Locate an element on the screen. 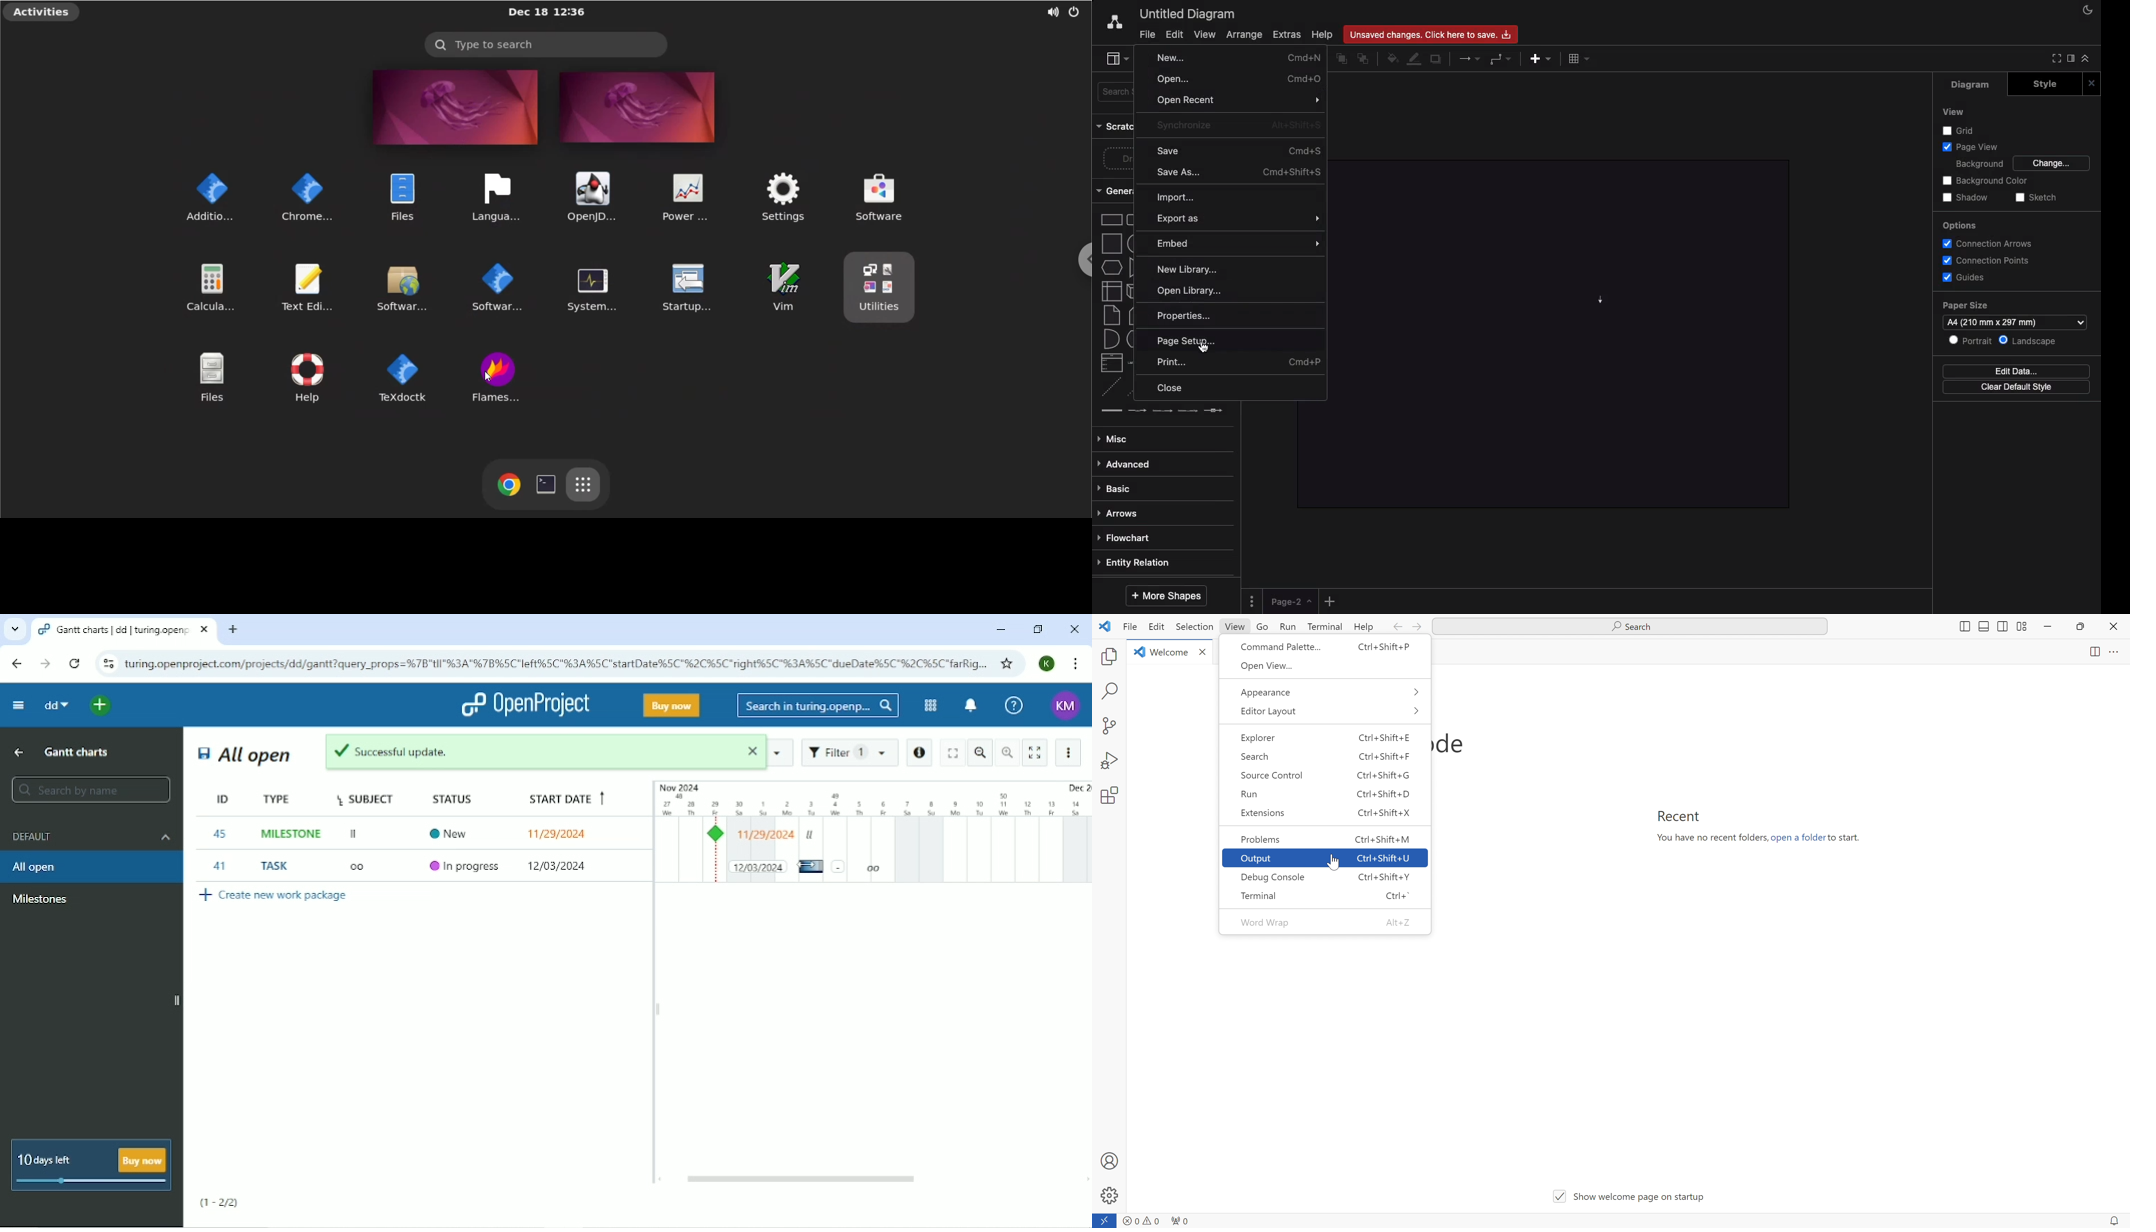  MILESTONE is located at coordinates (293, 834).